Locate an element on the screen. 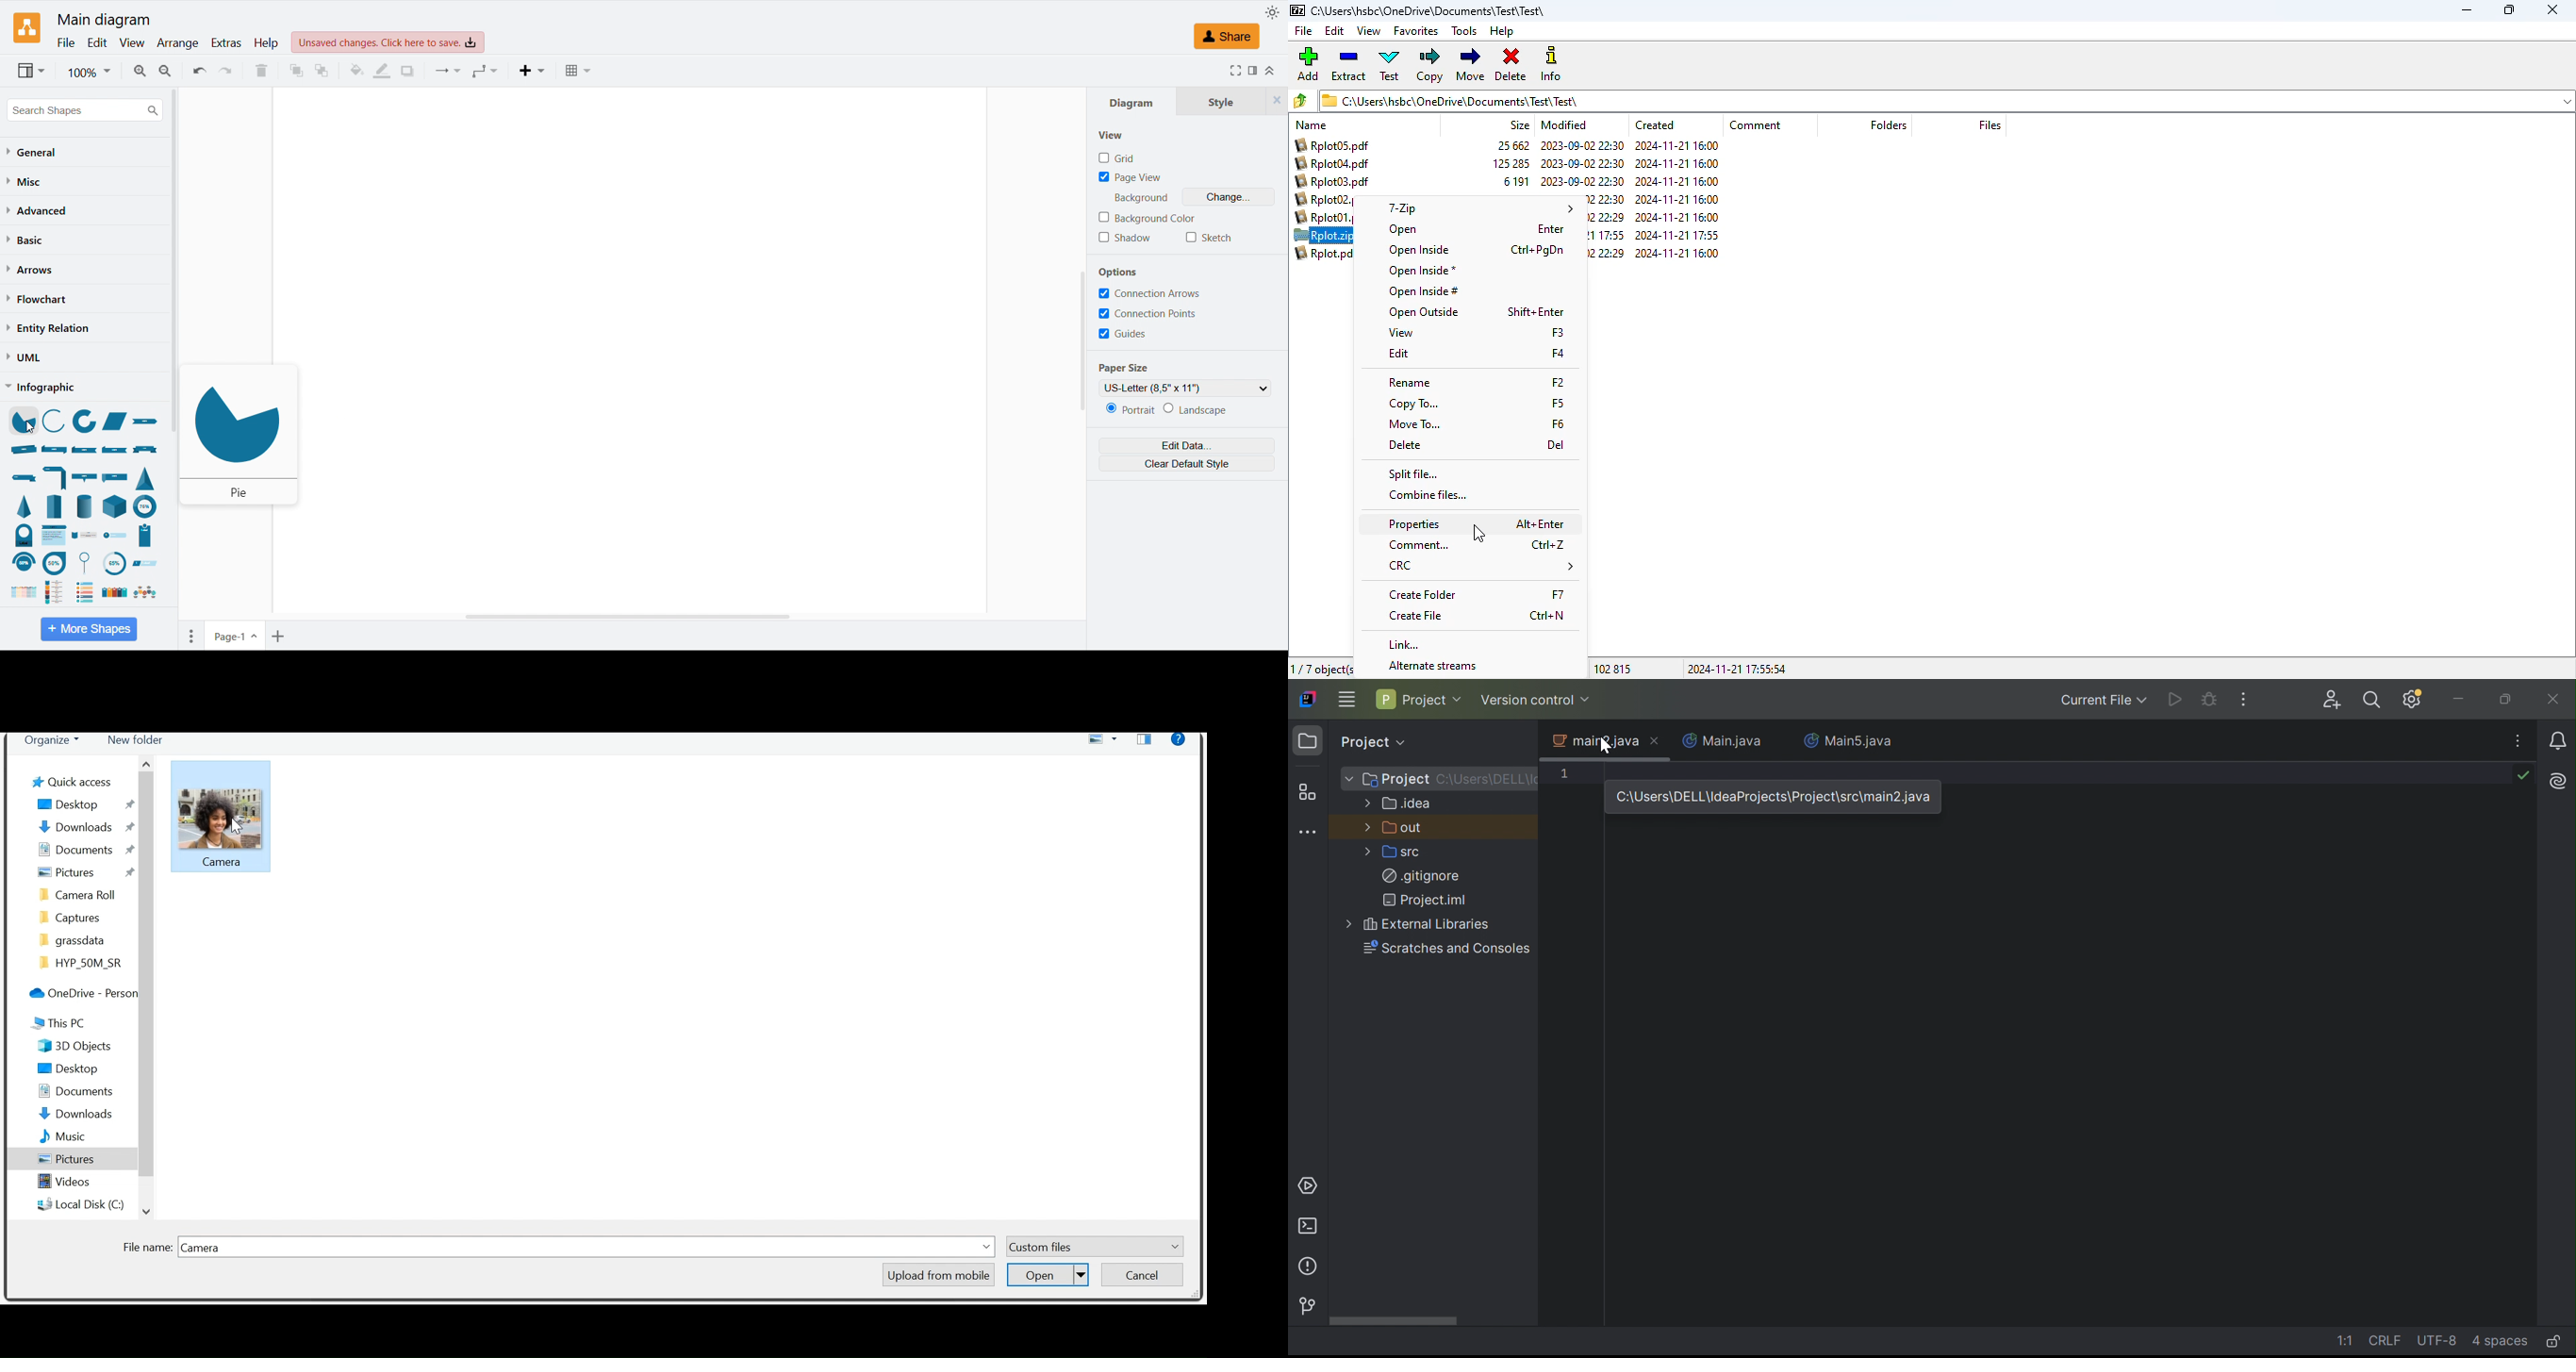 The width and height of the screenshot is (2576, 1372). Cancel is located at coordinates (1147, 1274).